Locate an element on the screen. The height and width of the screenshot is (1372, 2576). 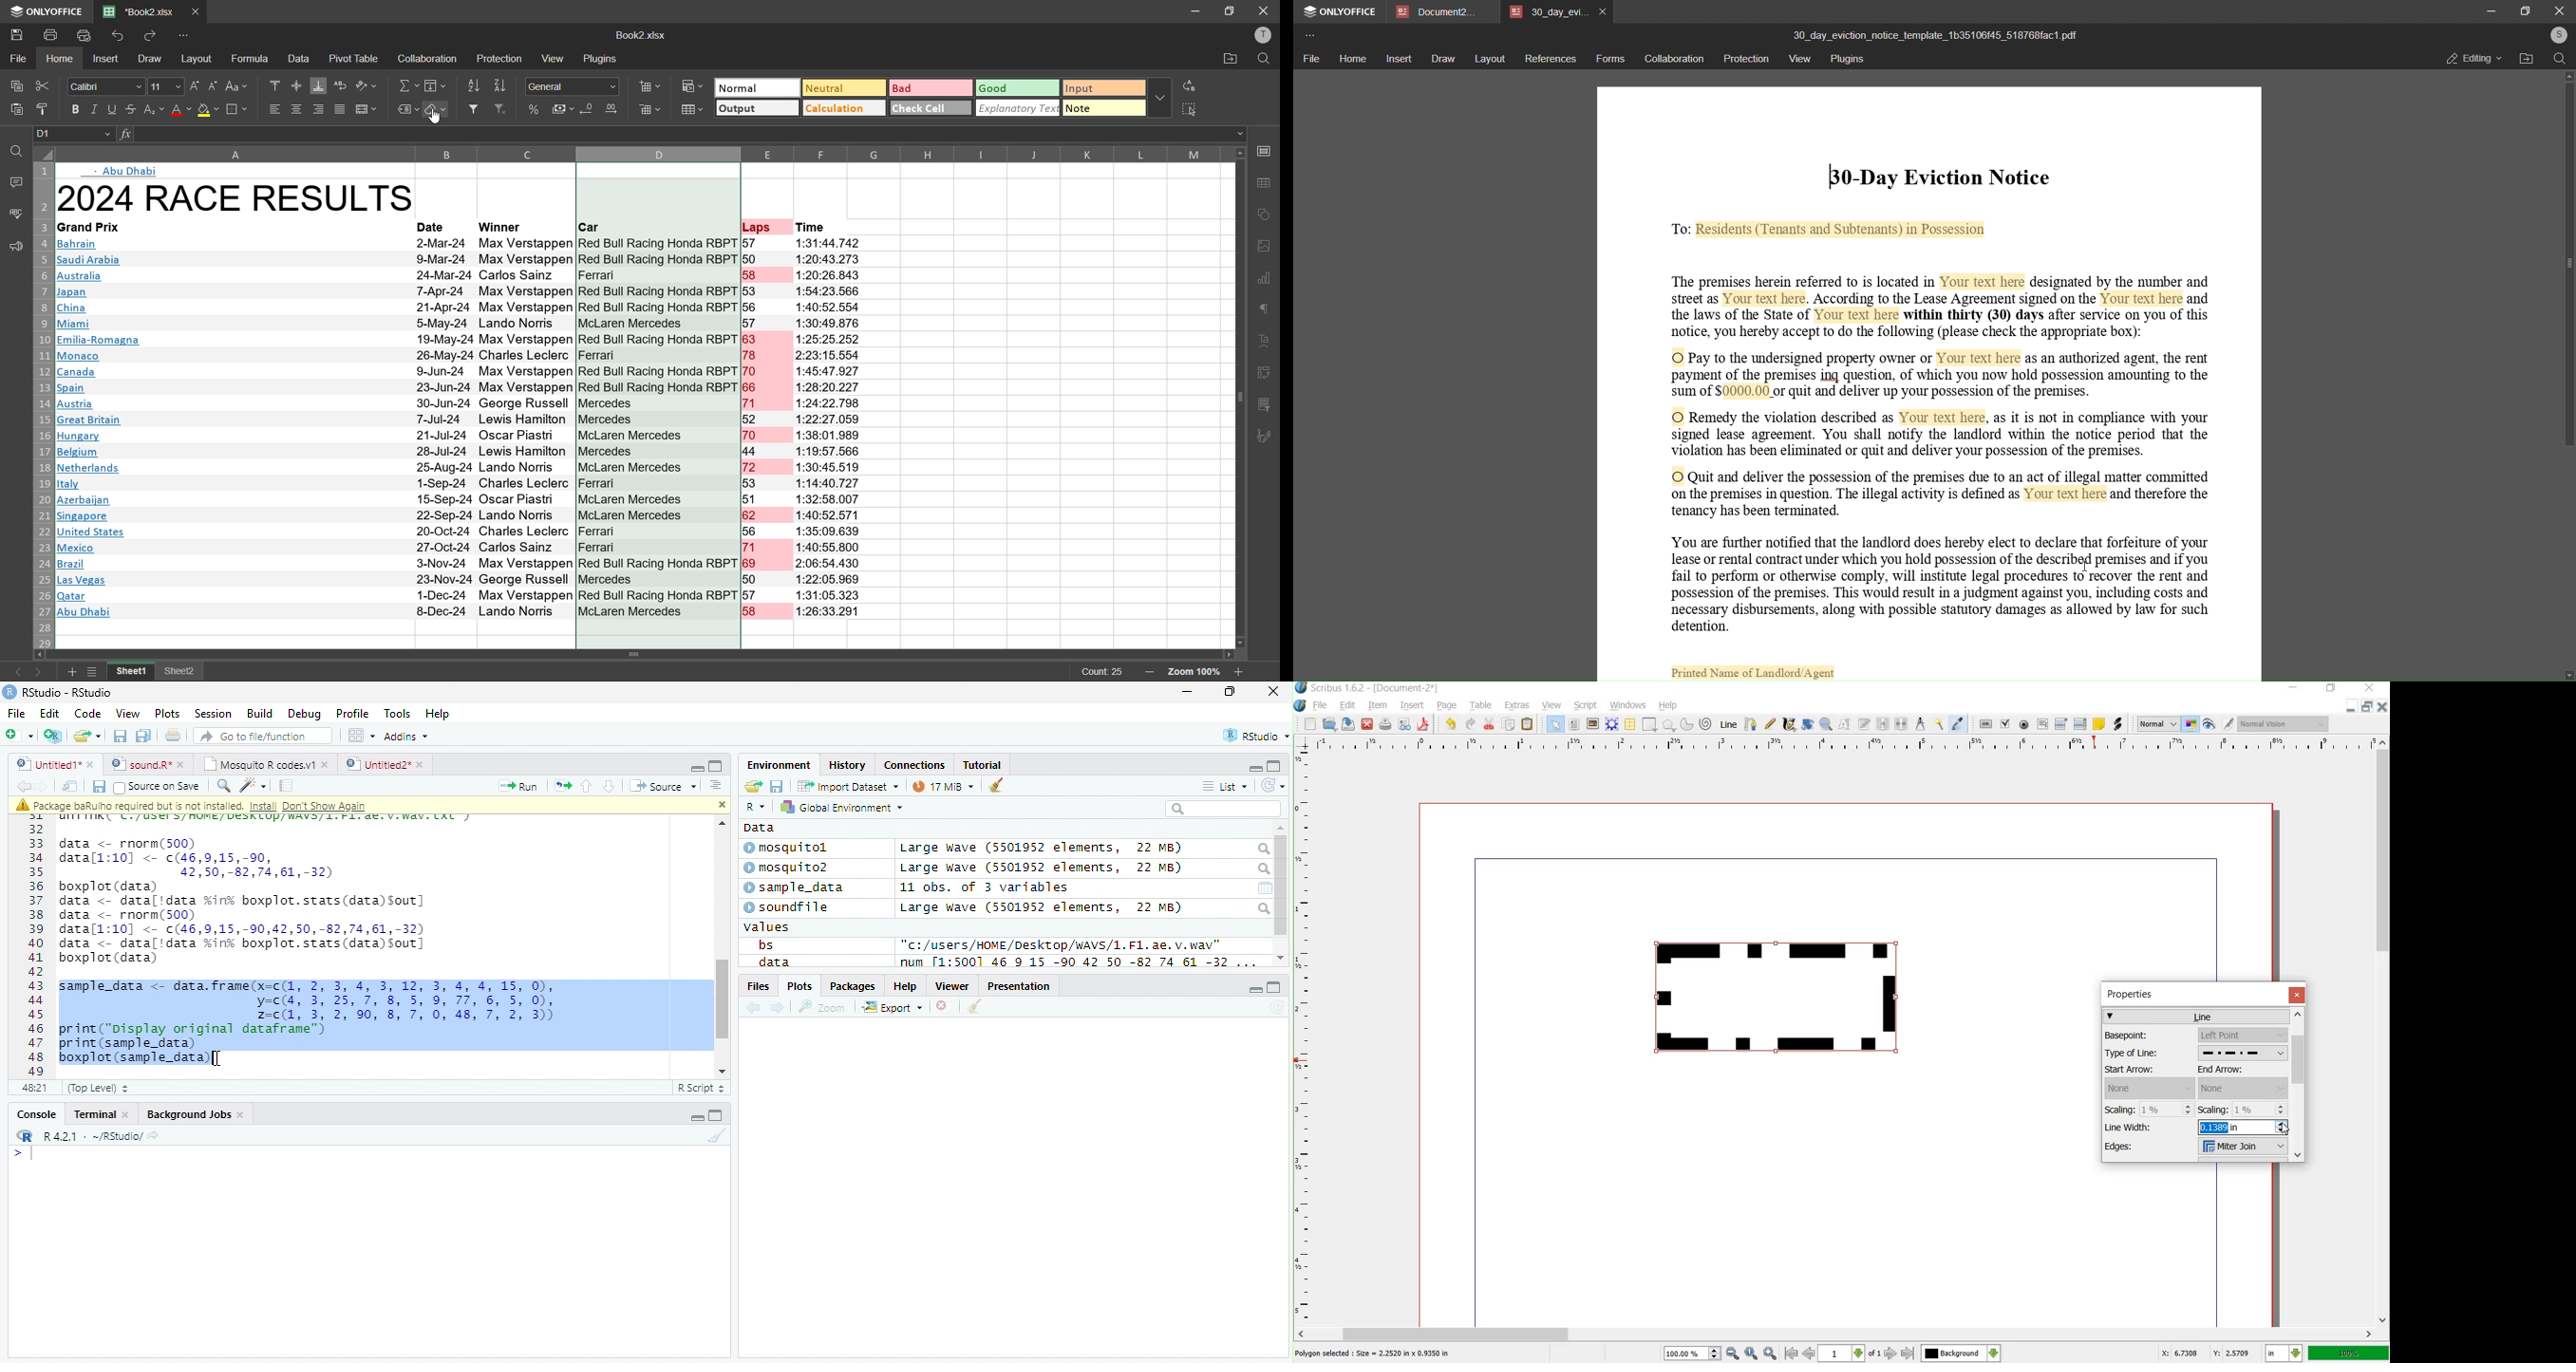
home is located at coordinates (1351, 57).